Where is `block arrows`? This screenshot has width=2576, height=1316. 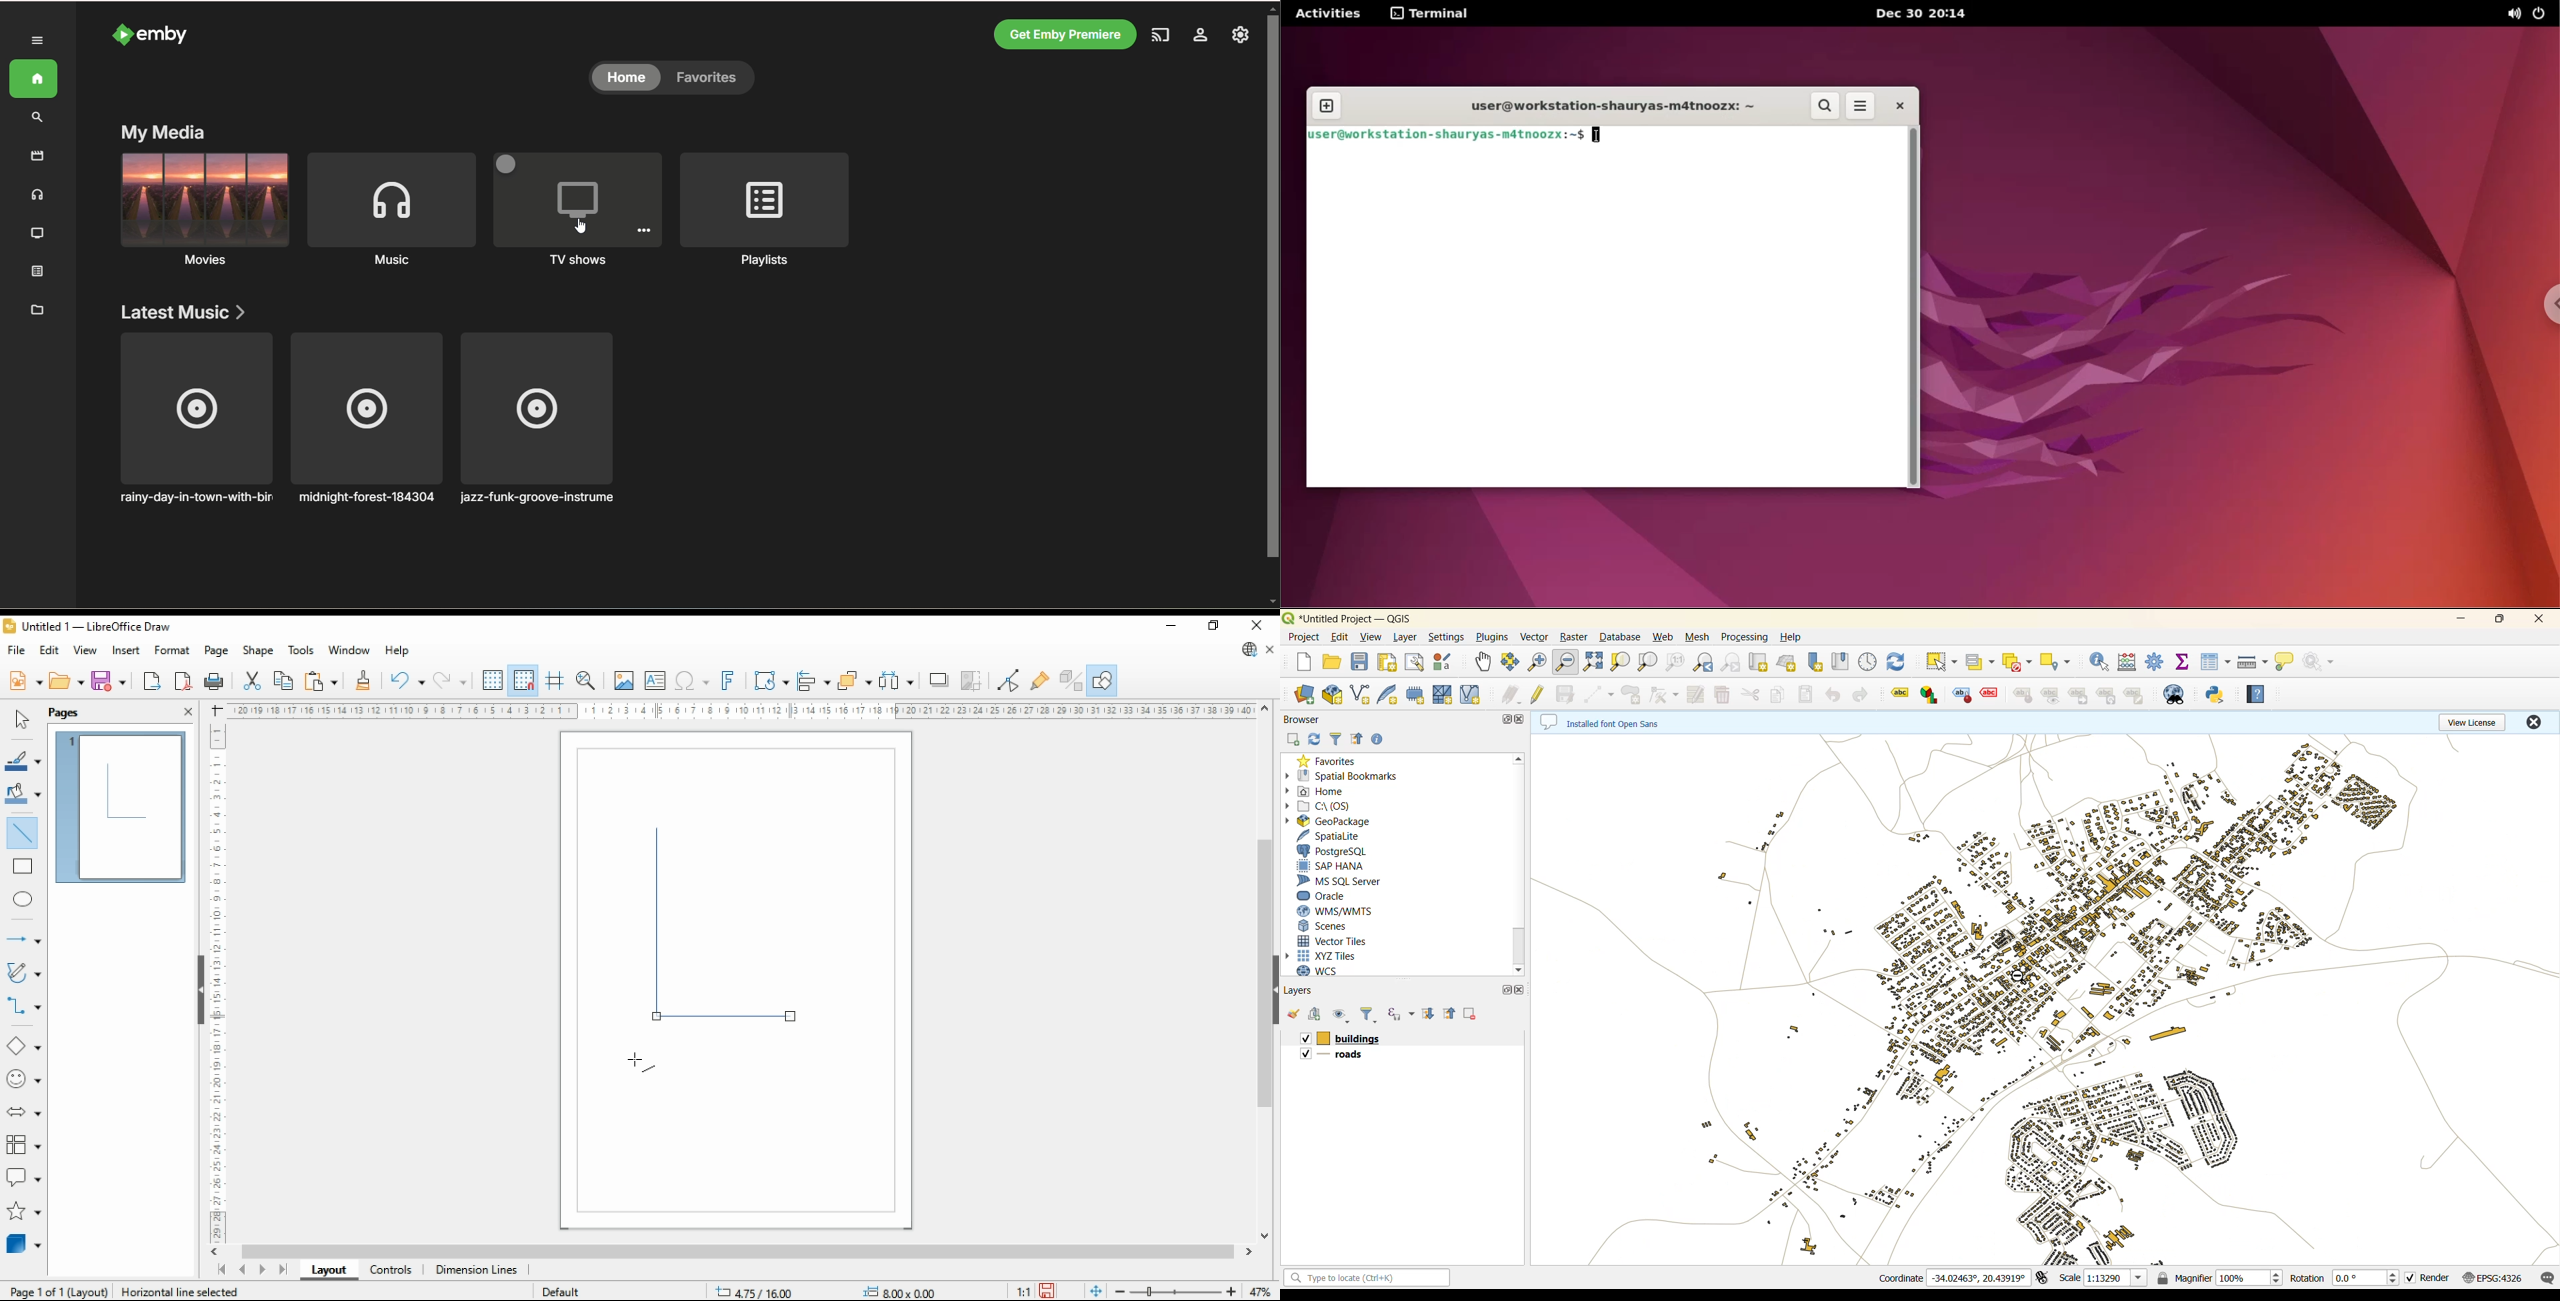 block arrows is located at coordinates (25, 1113).